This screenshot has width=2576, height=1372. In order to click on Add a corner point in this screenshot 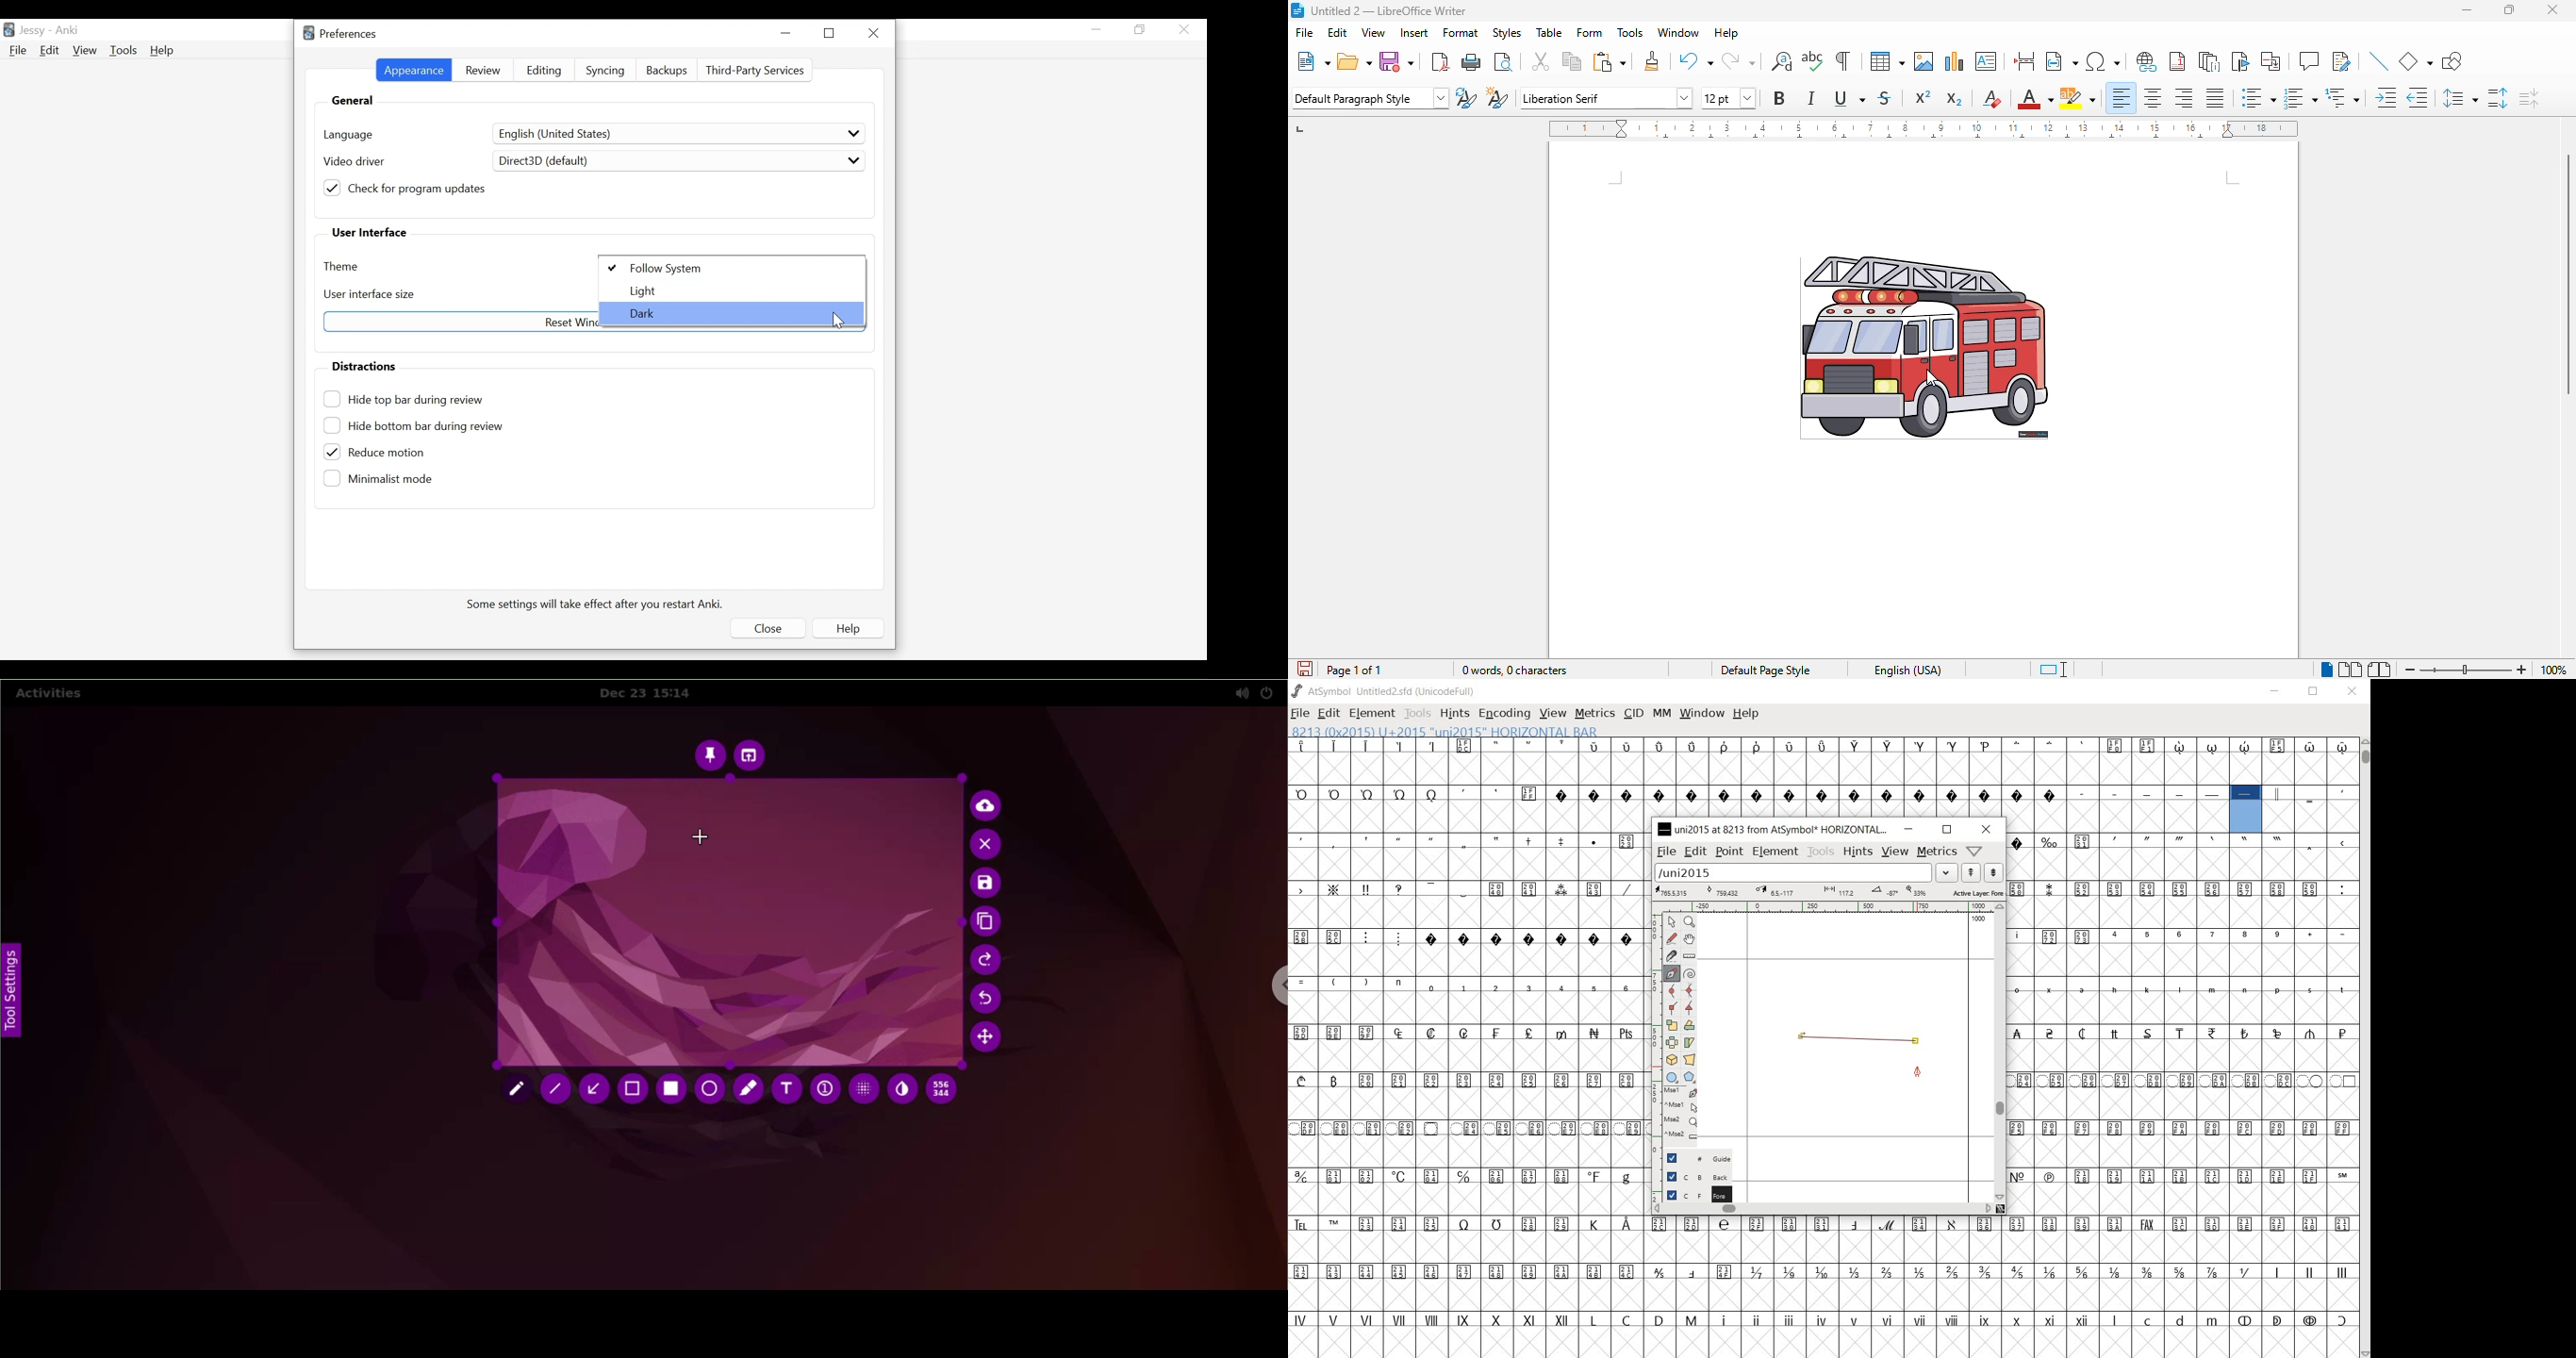, I will do `click(1671, 1009)`.